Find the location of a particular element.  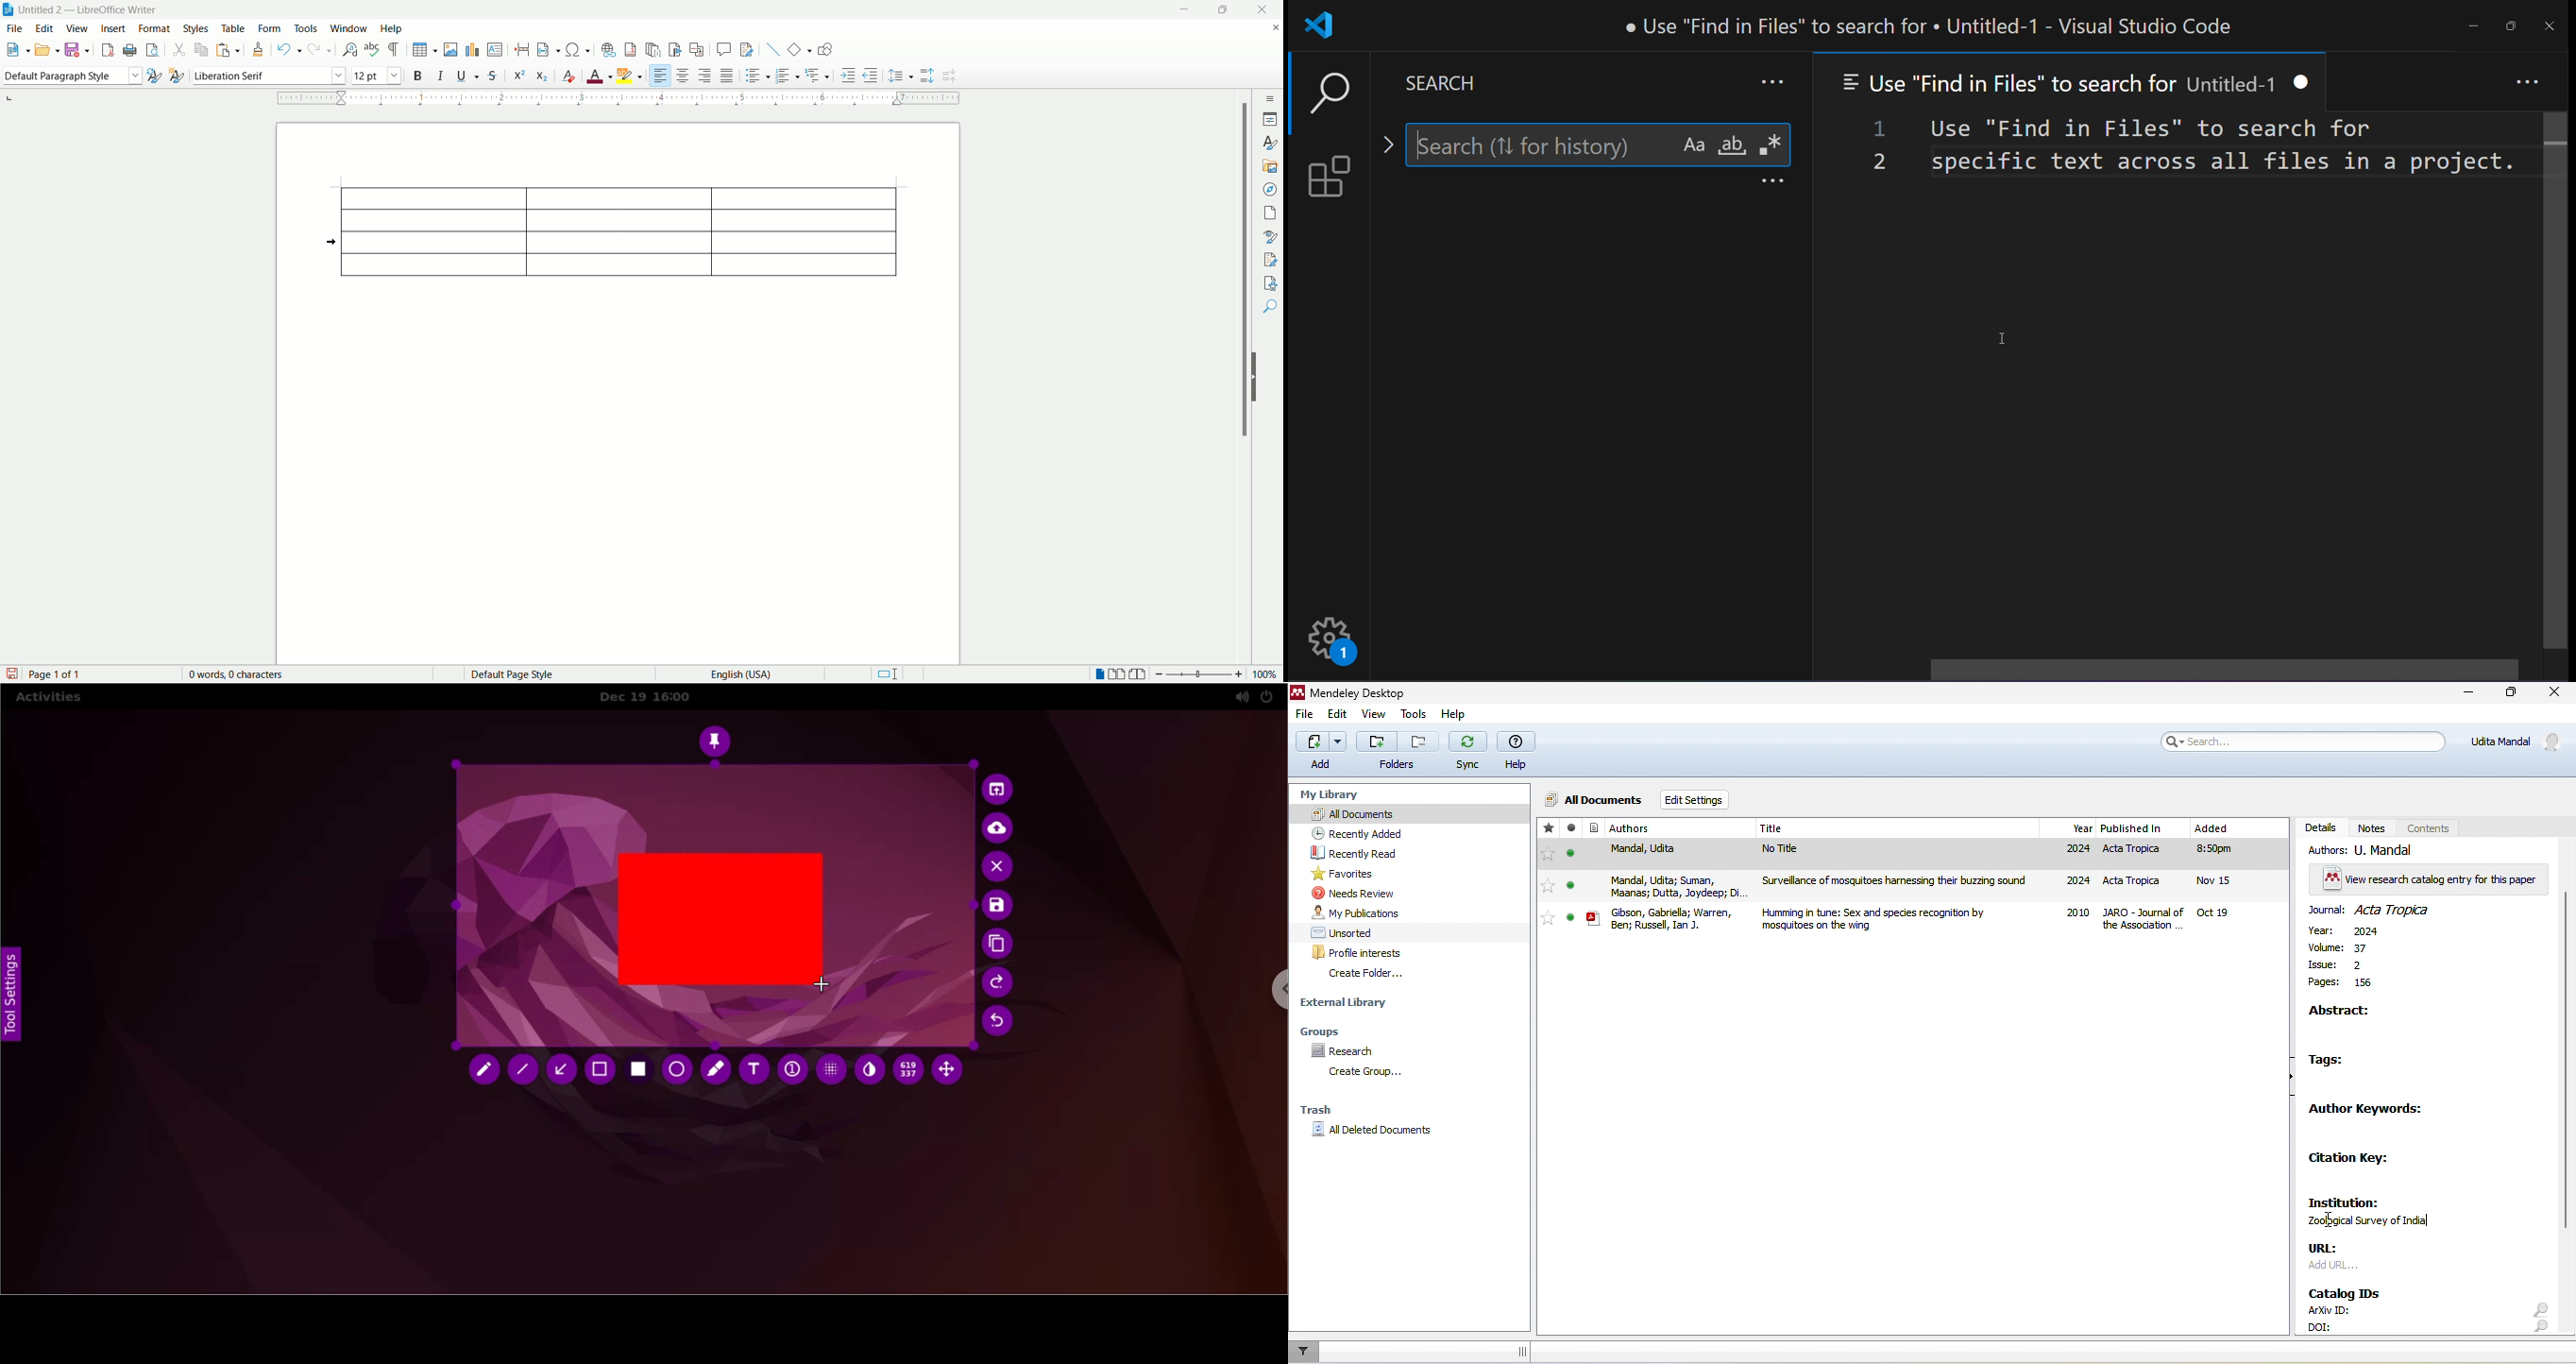

page is located at coordinates (1268, 212).